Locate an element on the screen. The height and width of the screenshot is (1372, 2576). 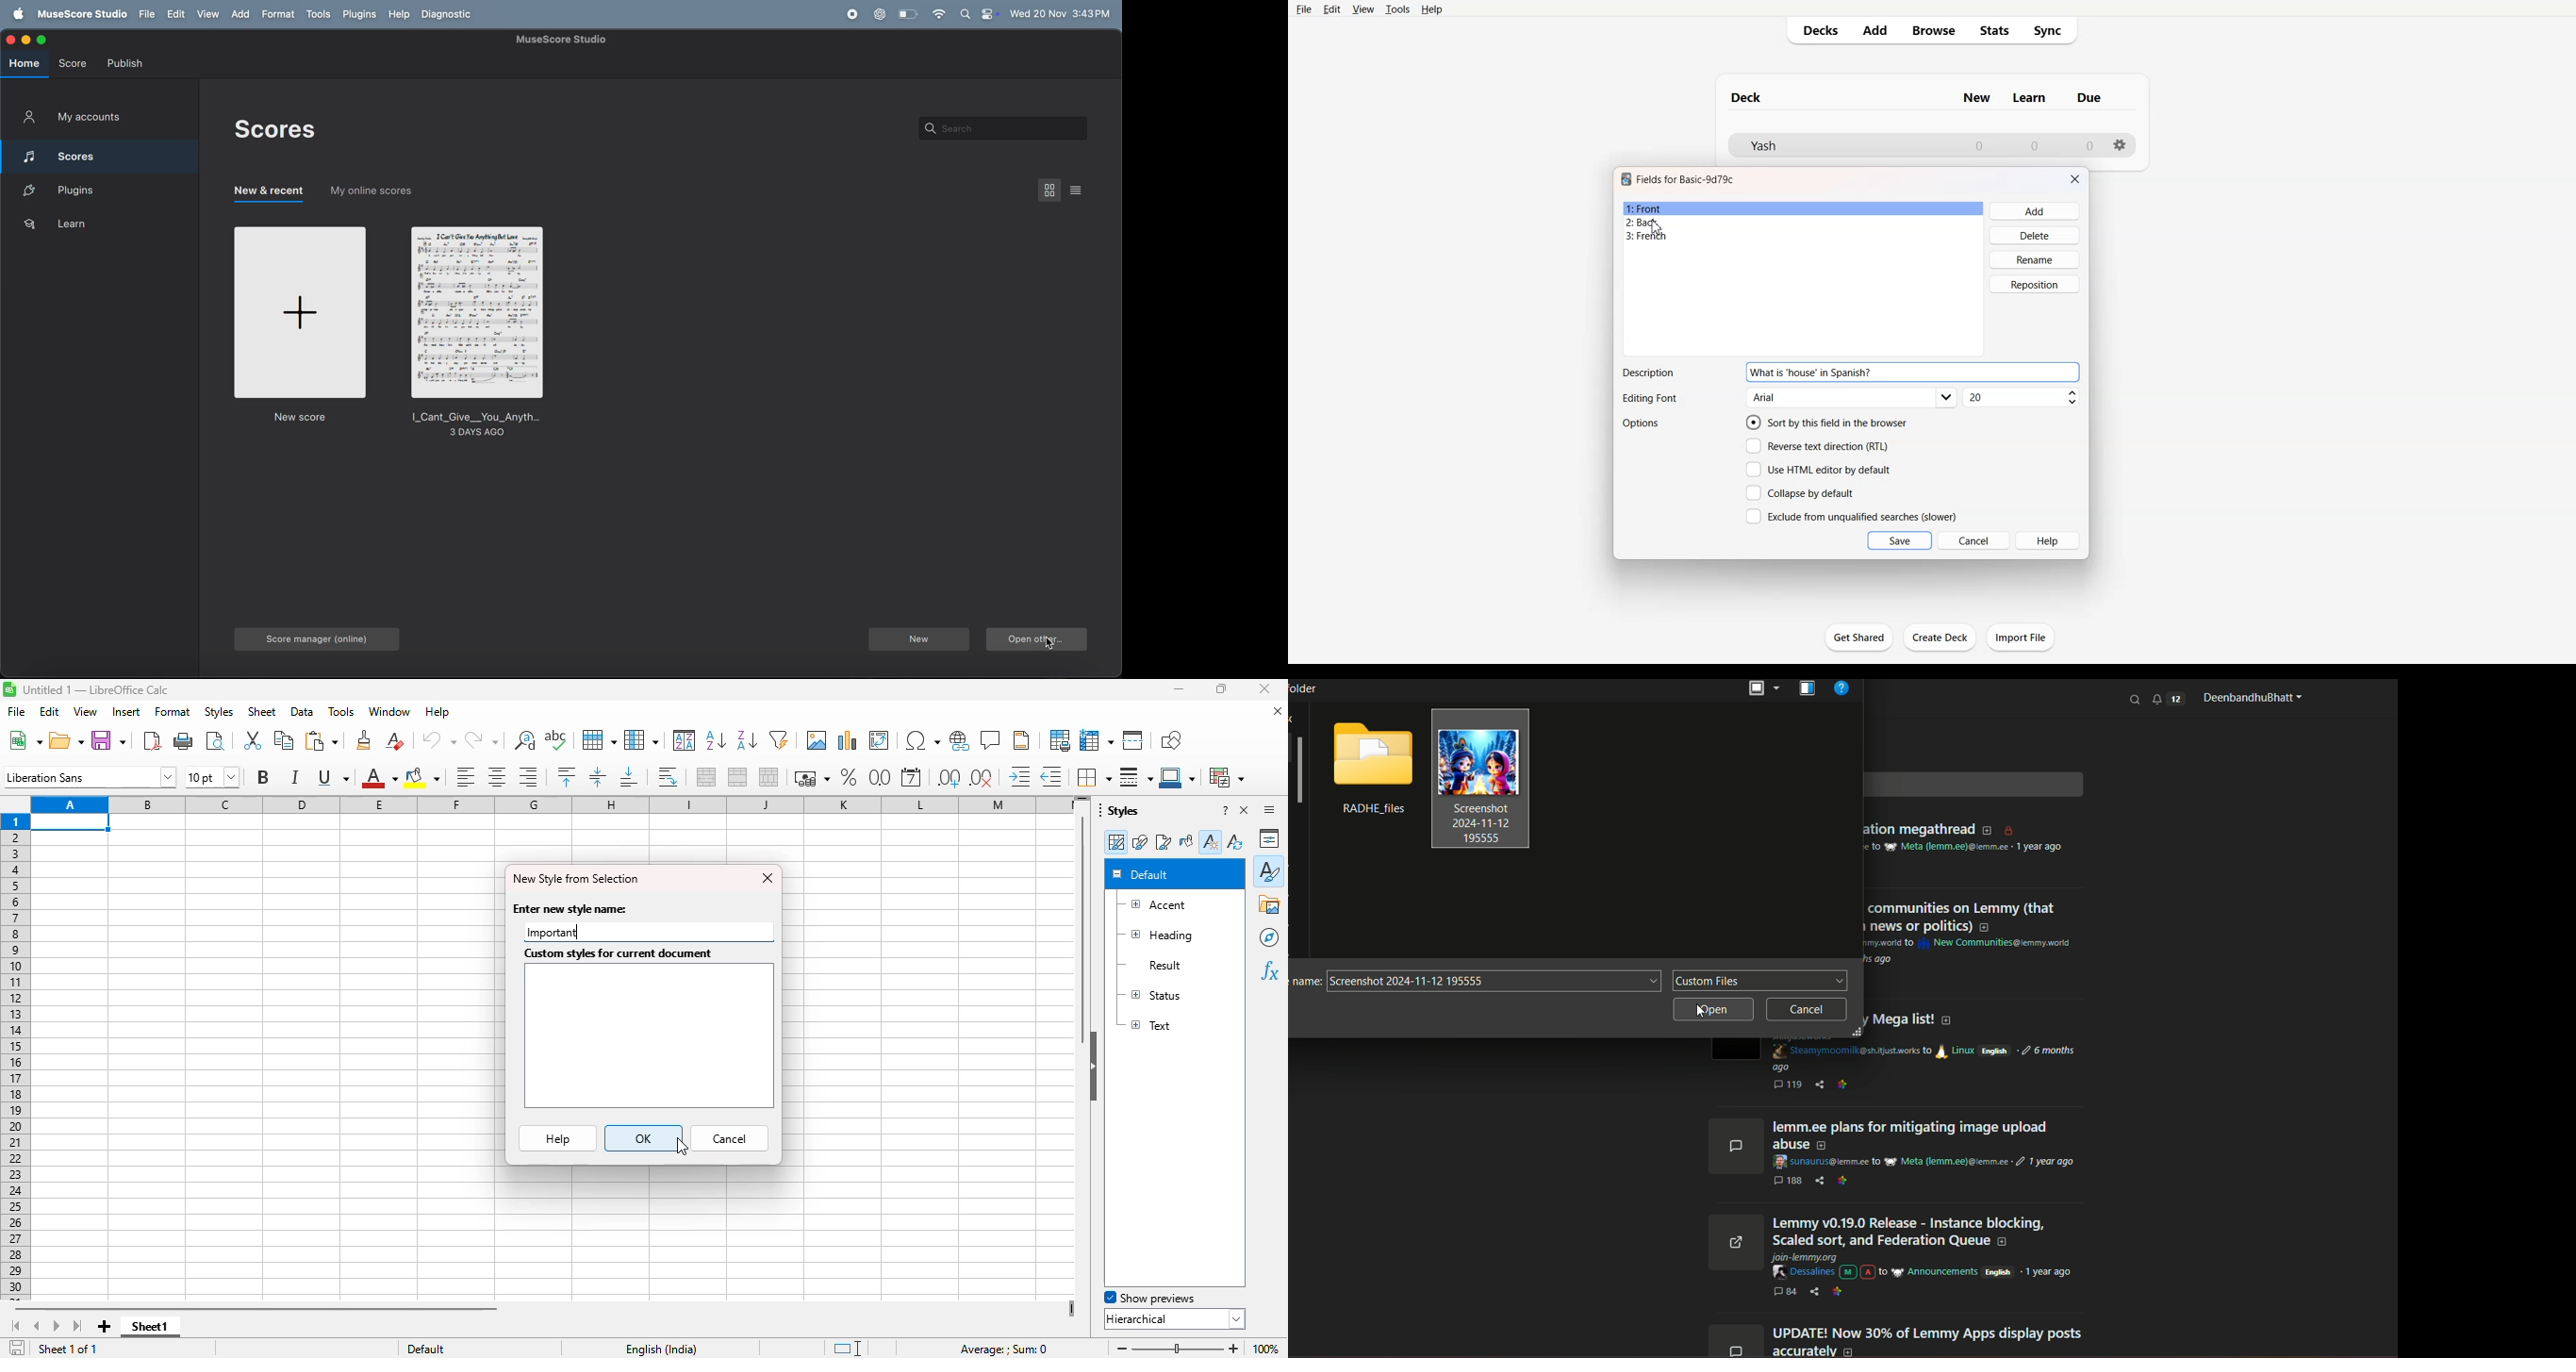
heading is located at coordinates (1157, 936).